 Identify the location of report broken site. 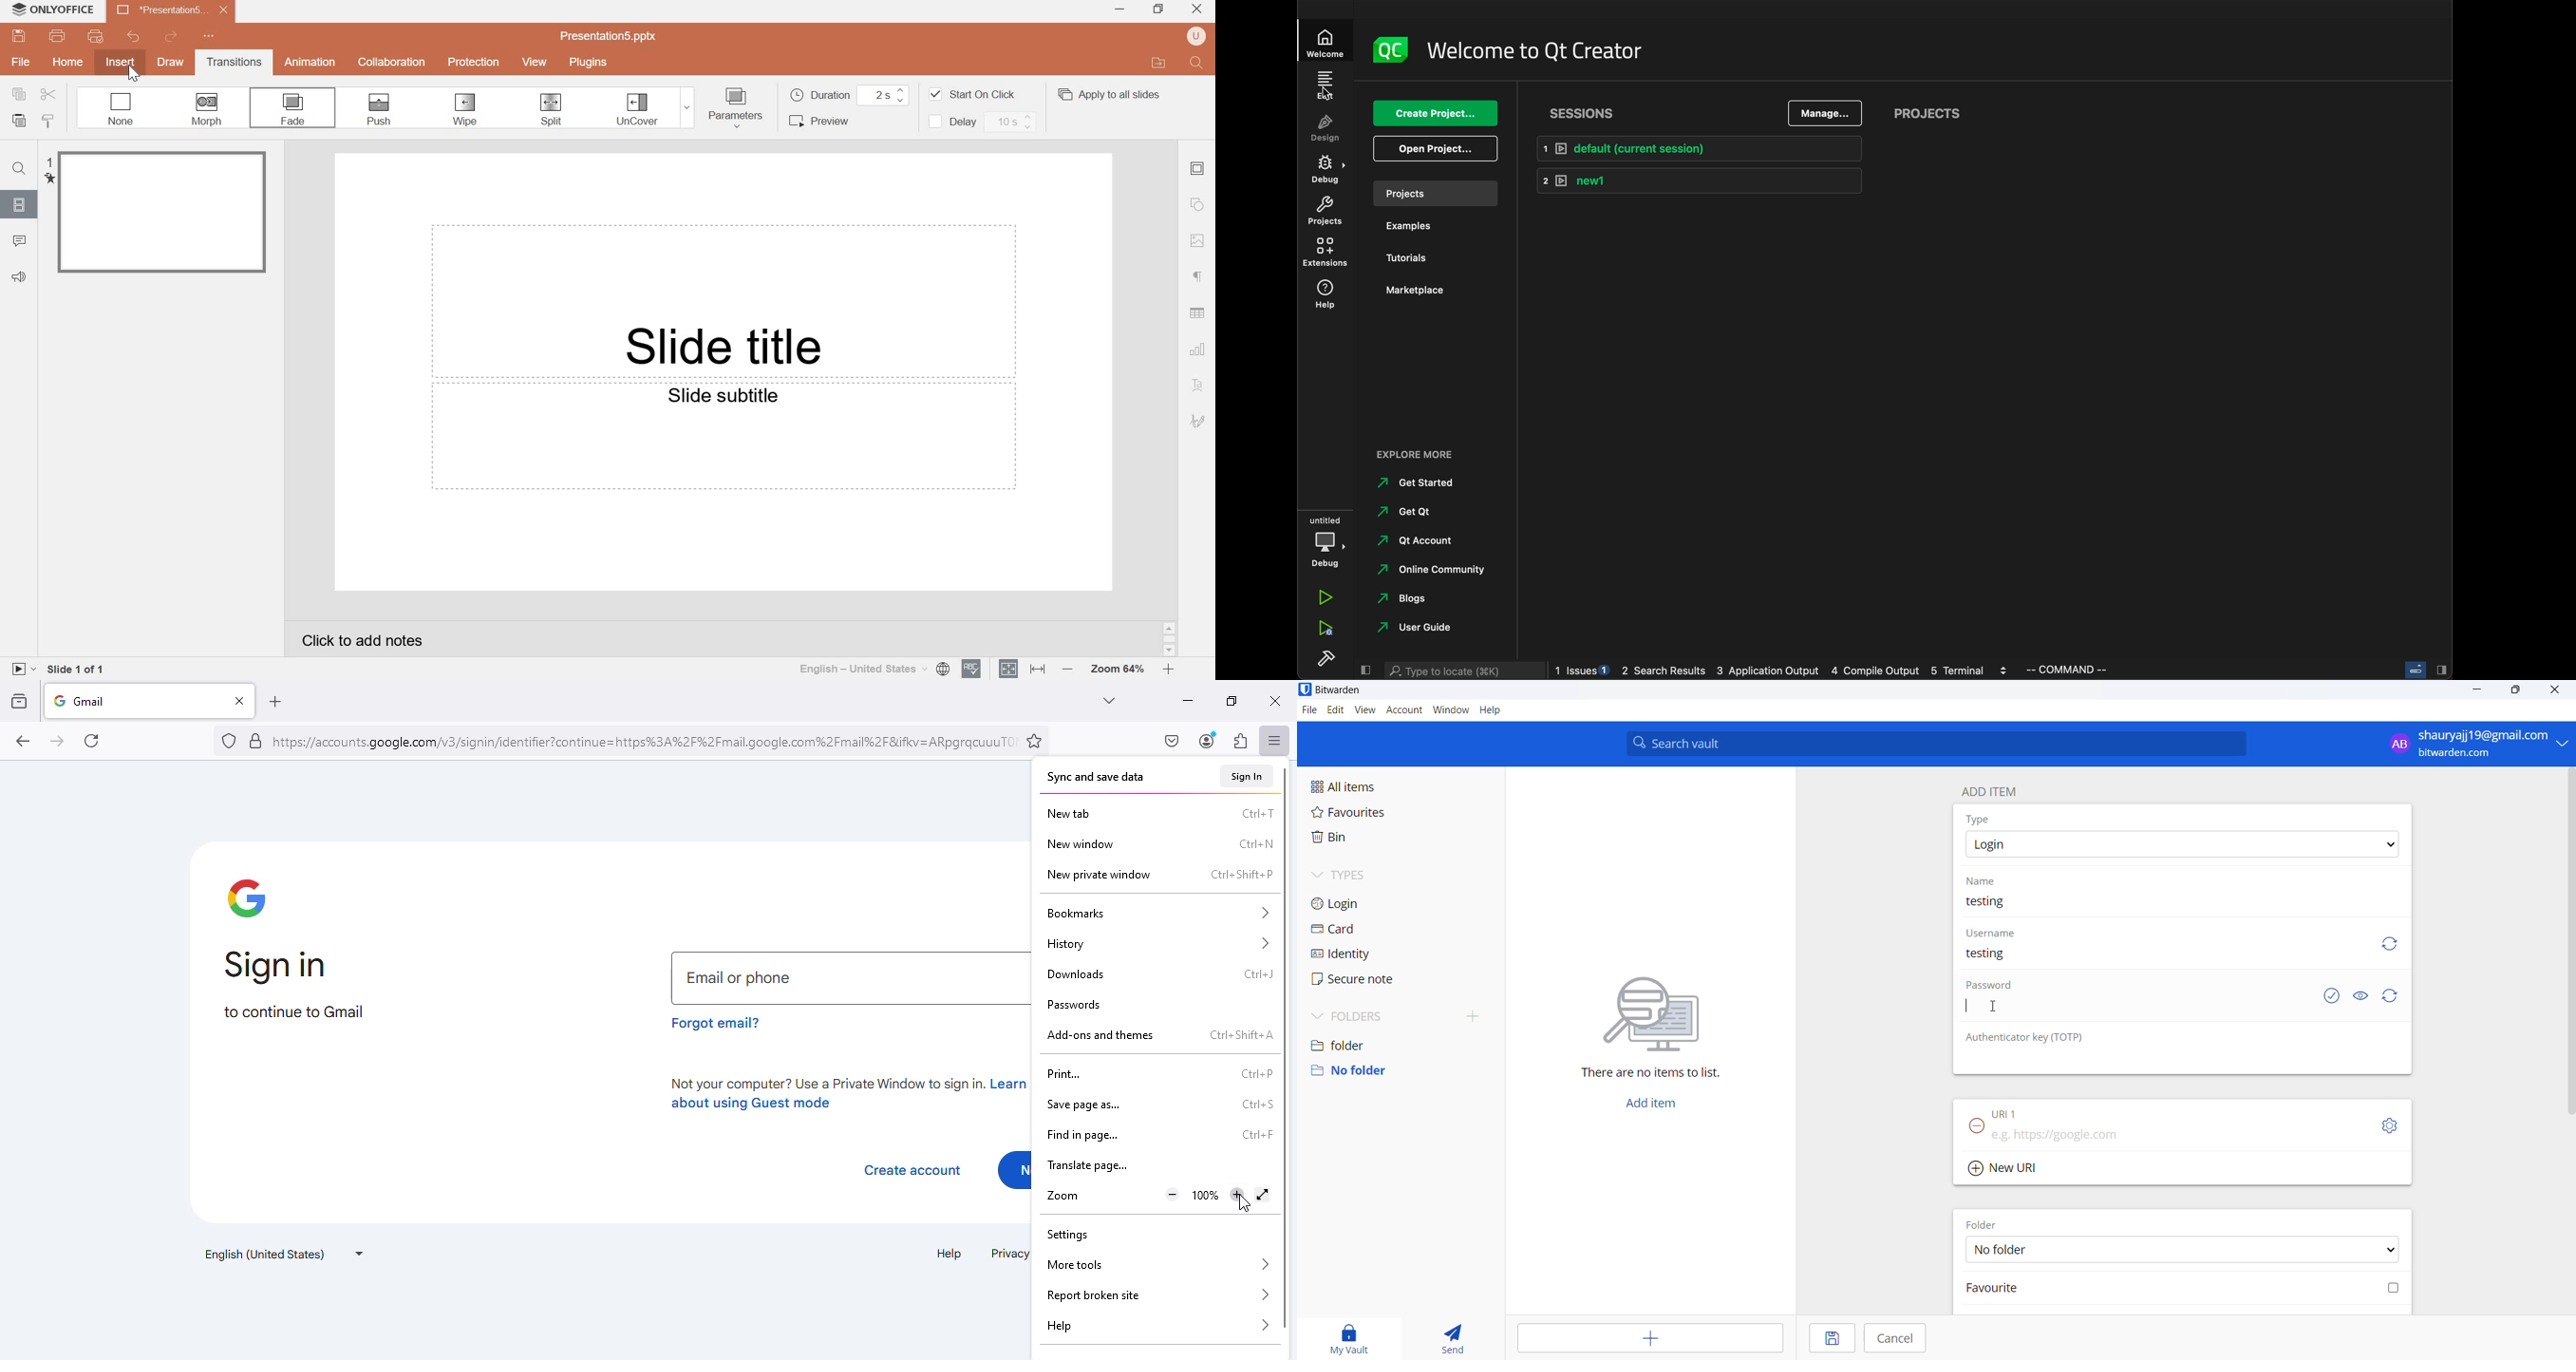
(1157, 1294).